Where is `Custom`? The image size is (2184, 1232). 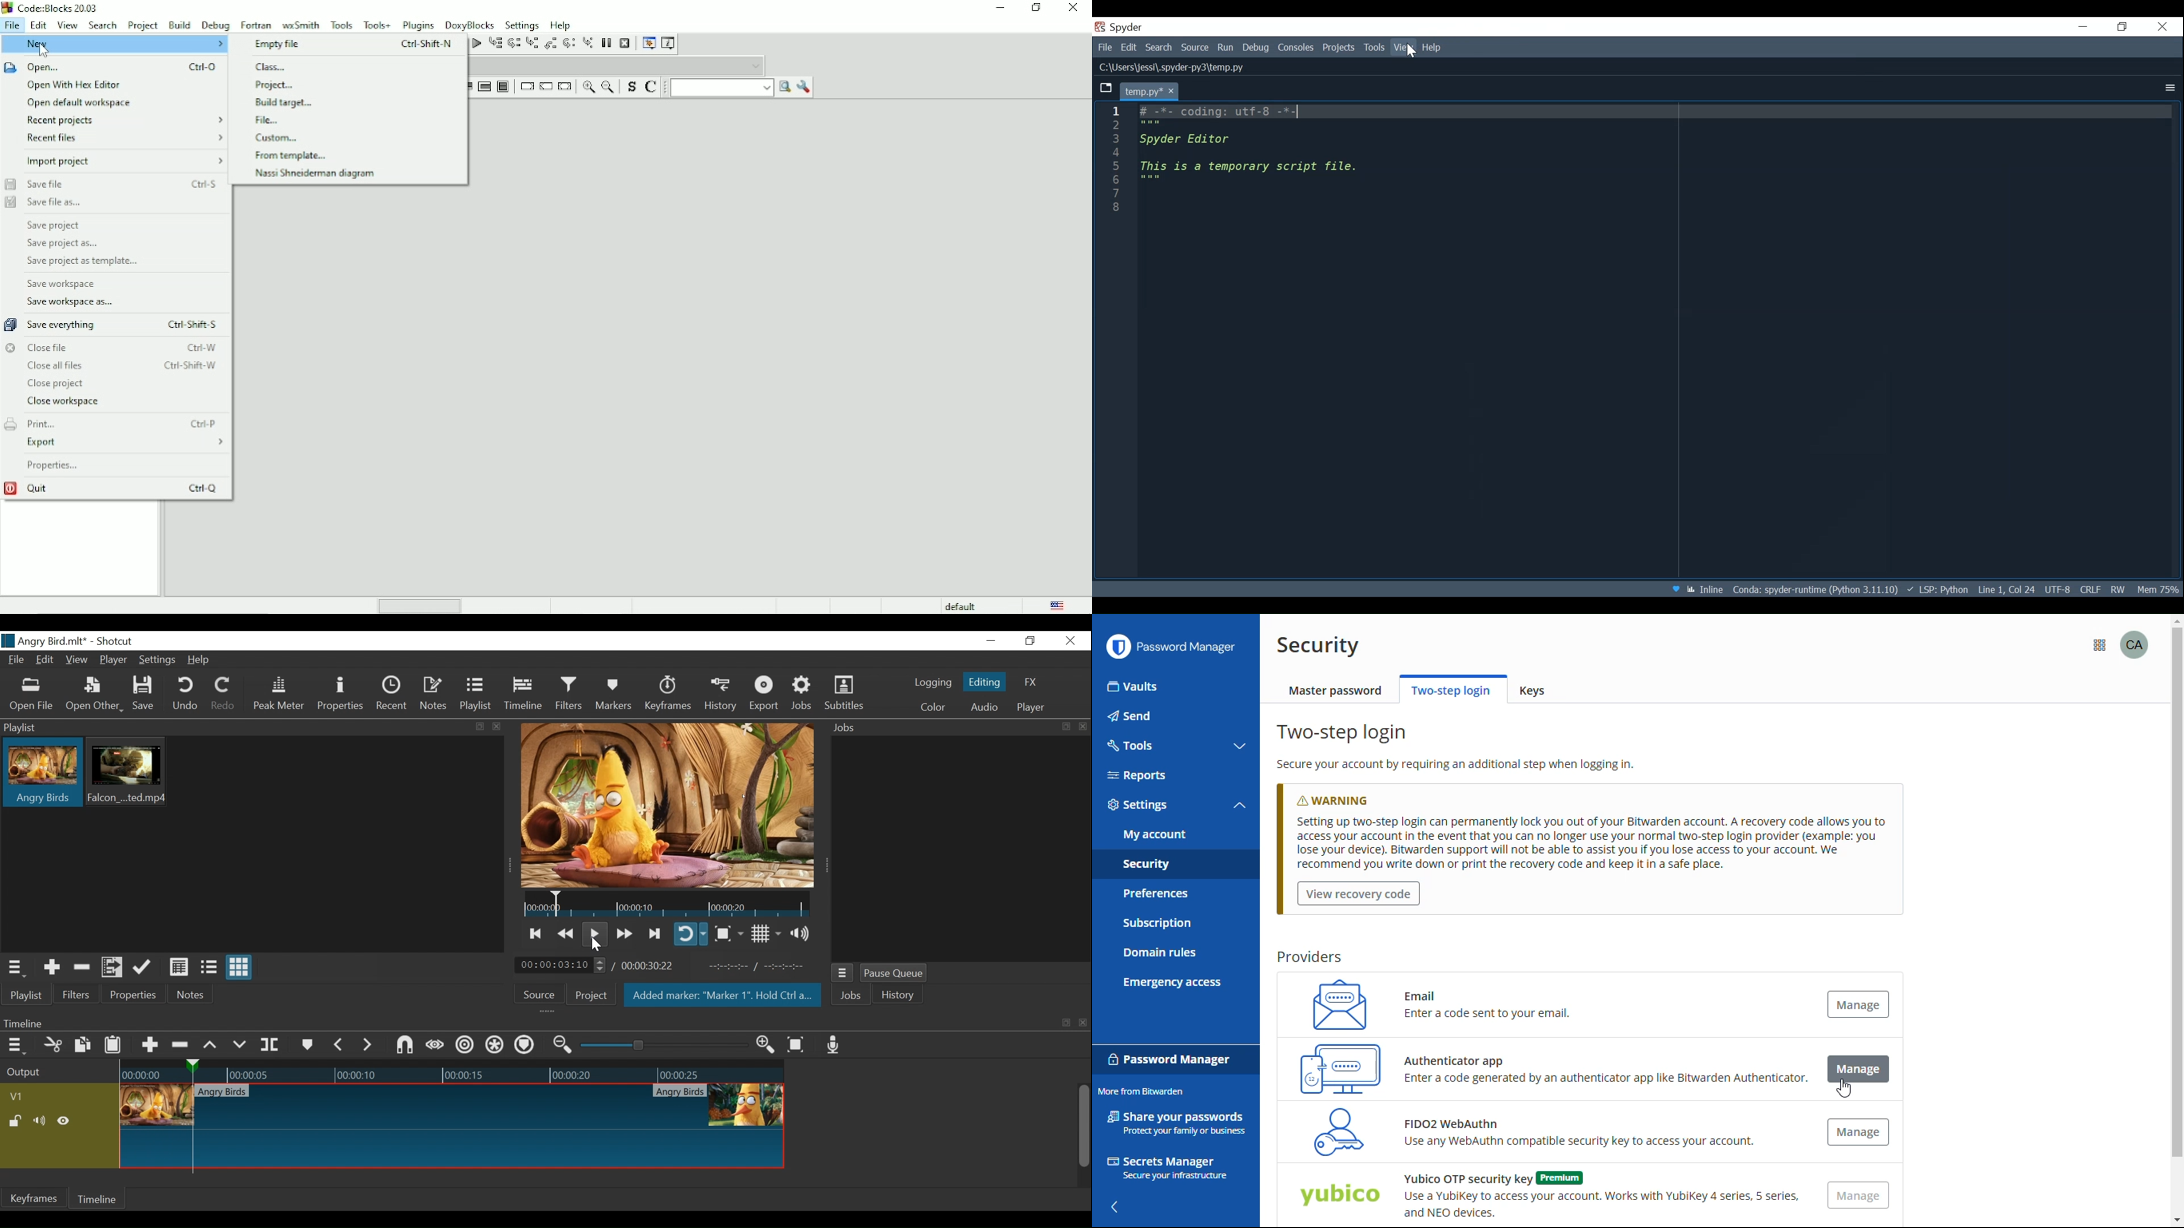 Custom is located at coordinates (281, 137).